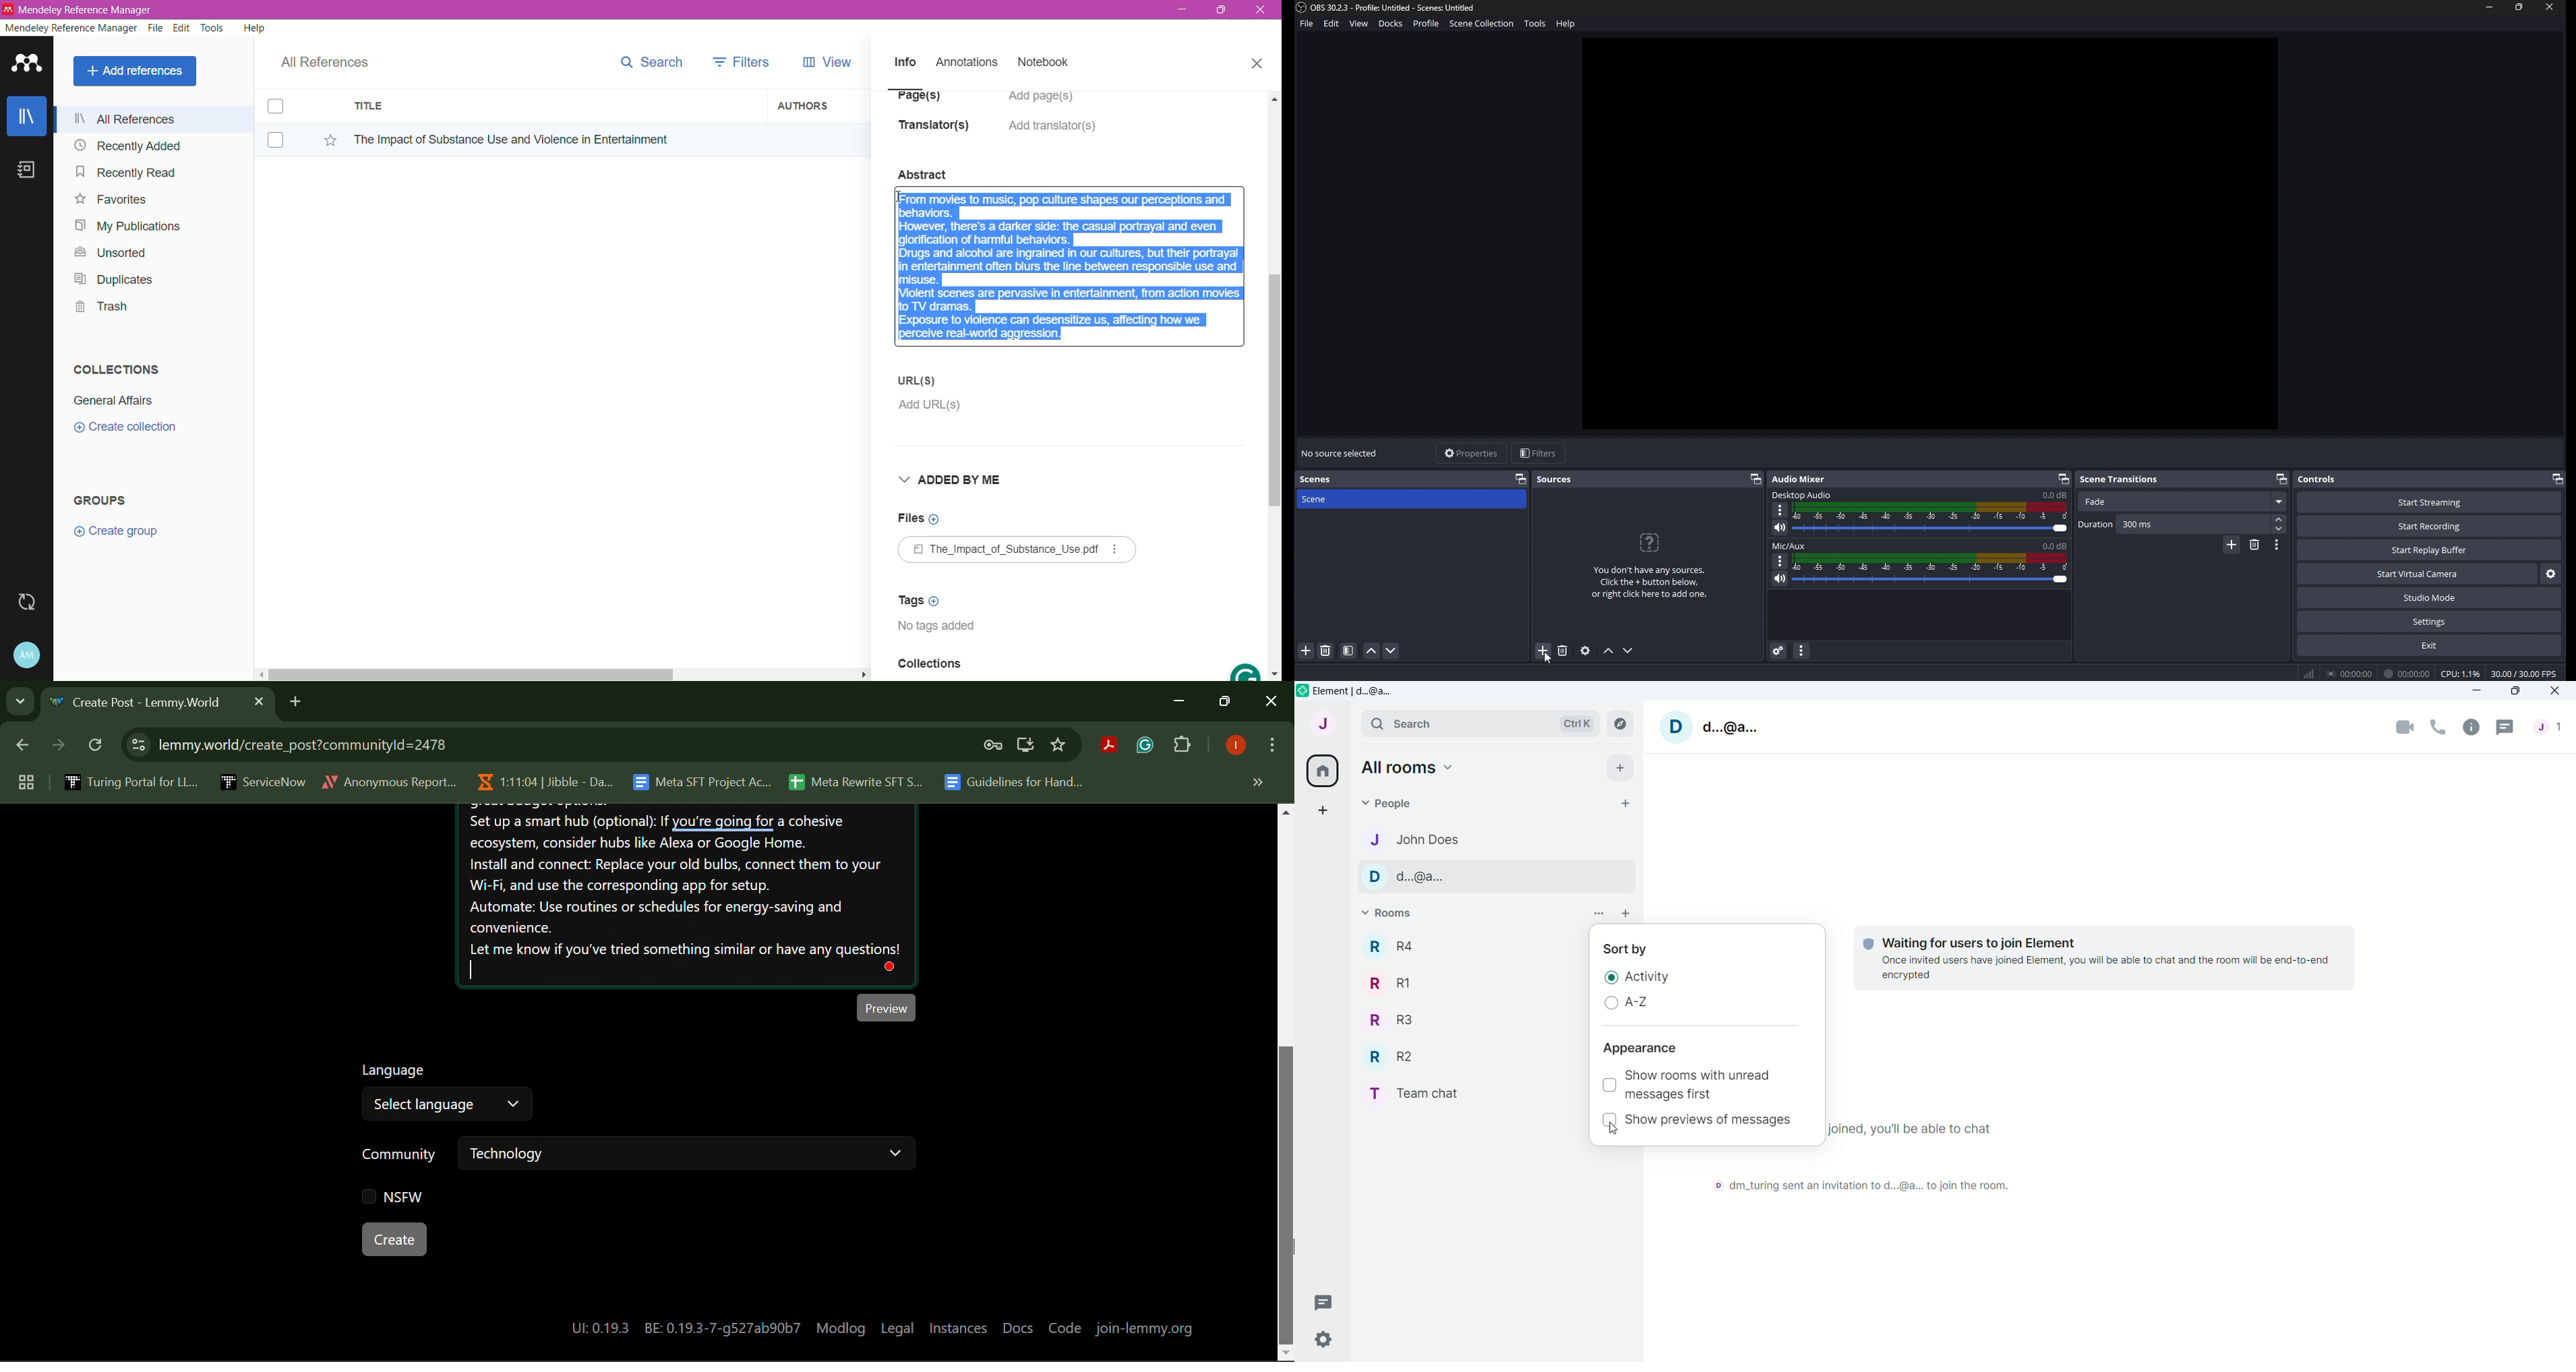  I want to click on Once everyone has joined, you'll be able to chat, so click(1909, 1128).